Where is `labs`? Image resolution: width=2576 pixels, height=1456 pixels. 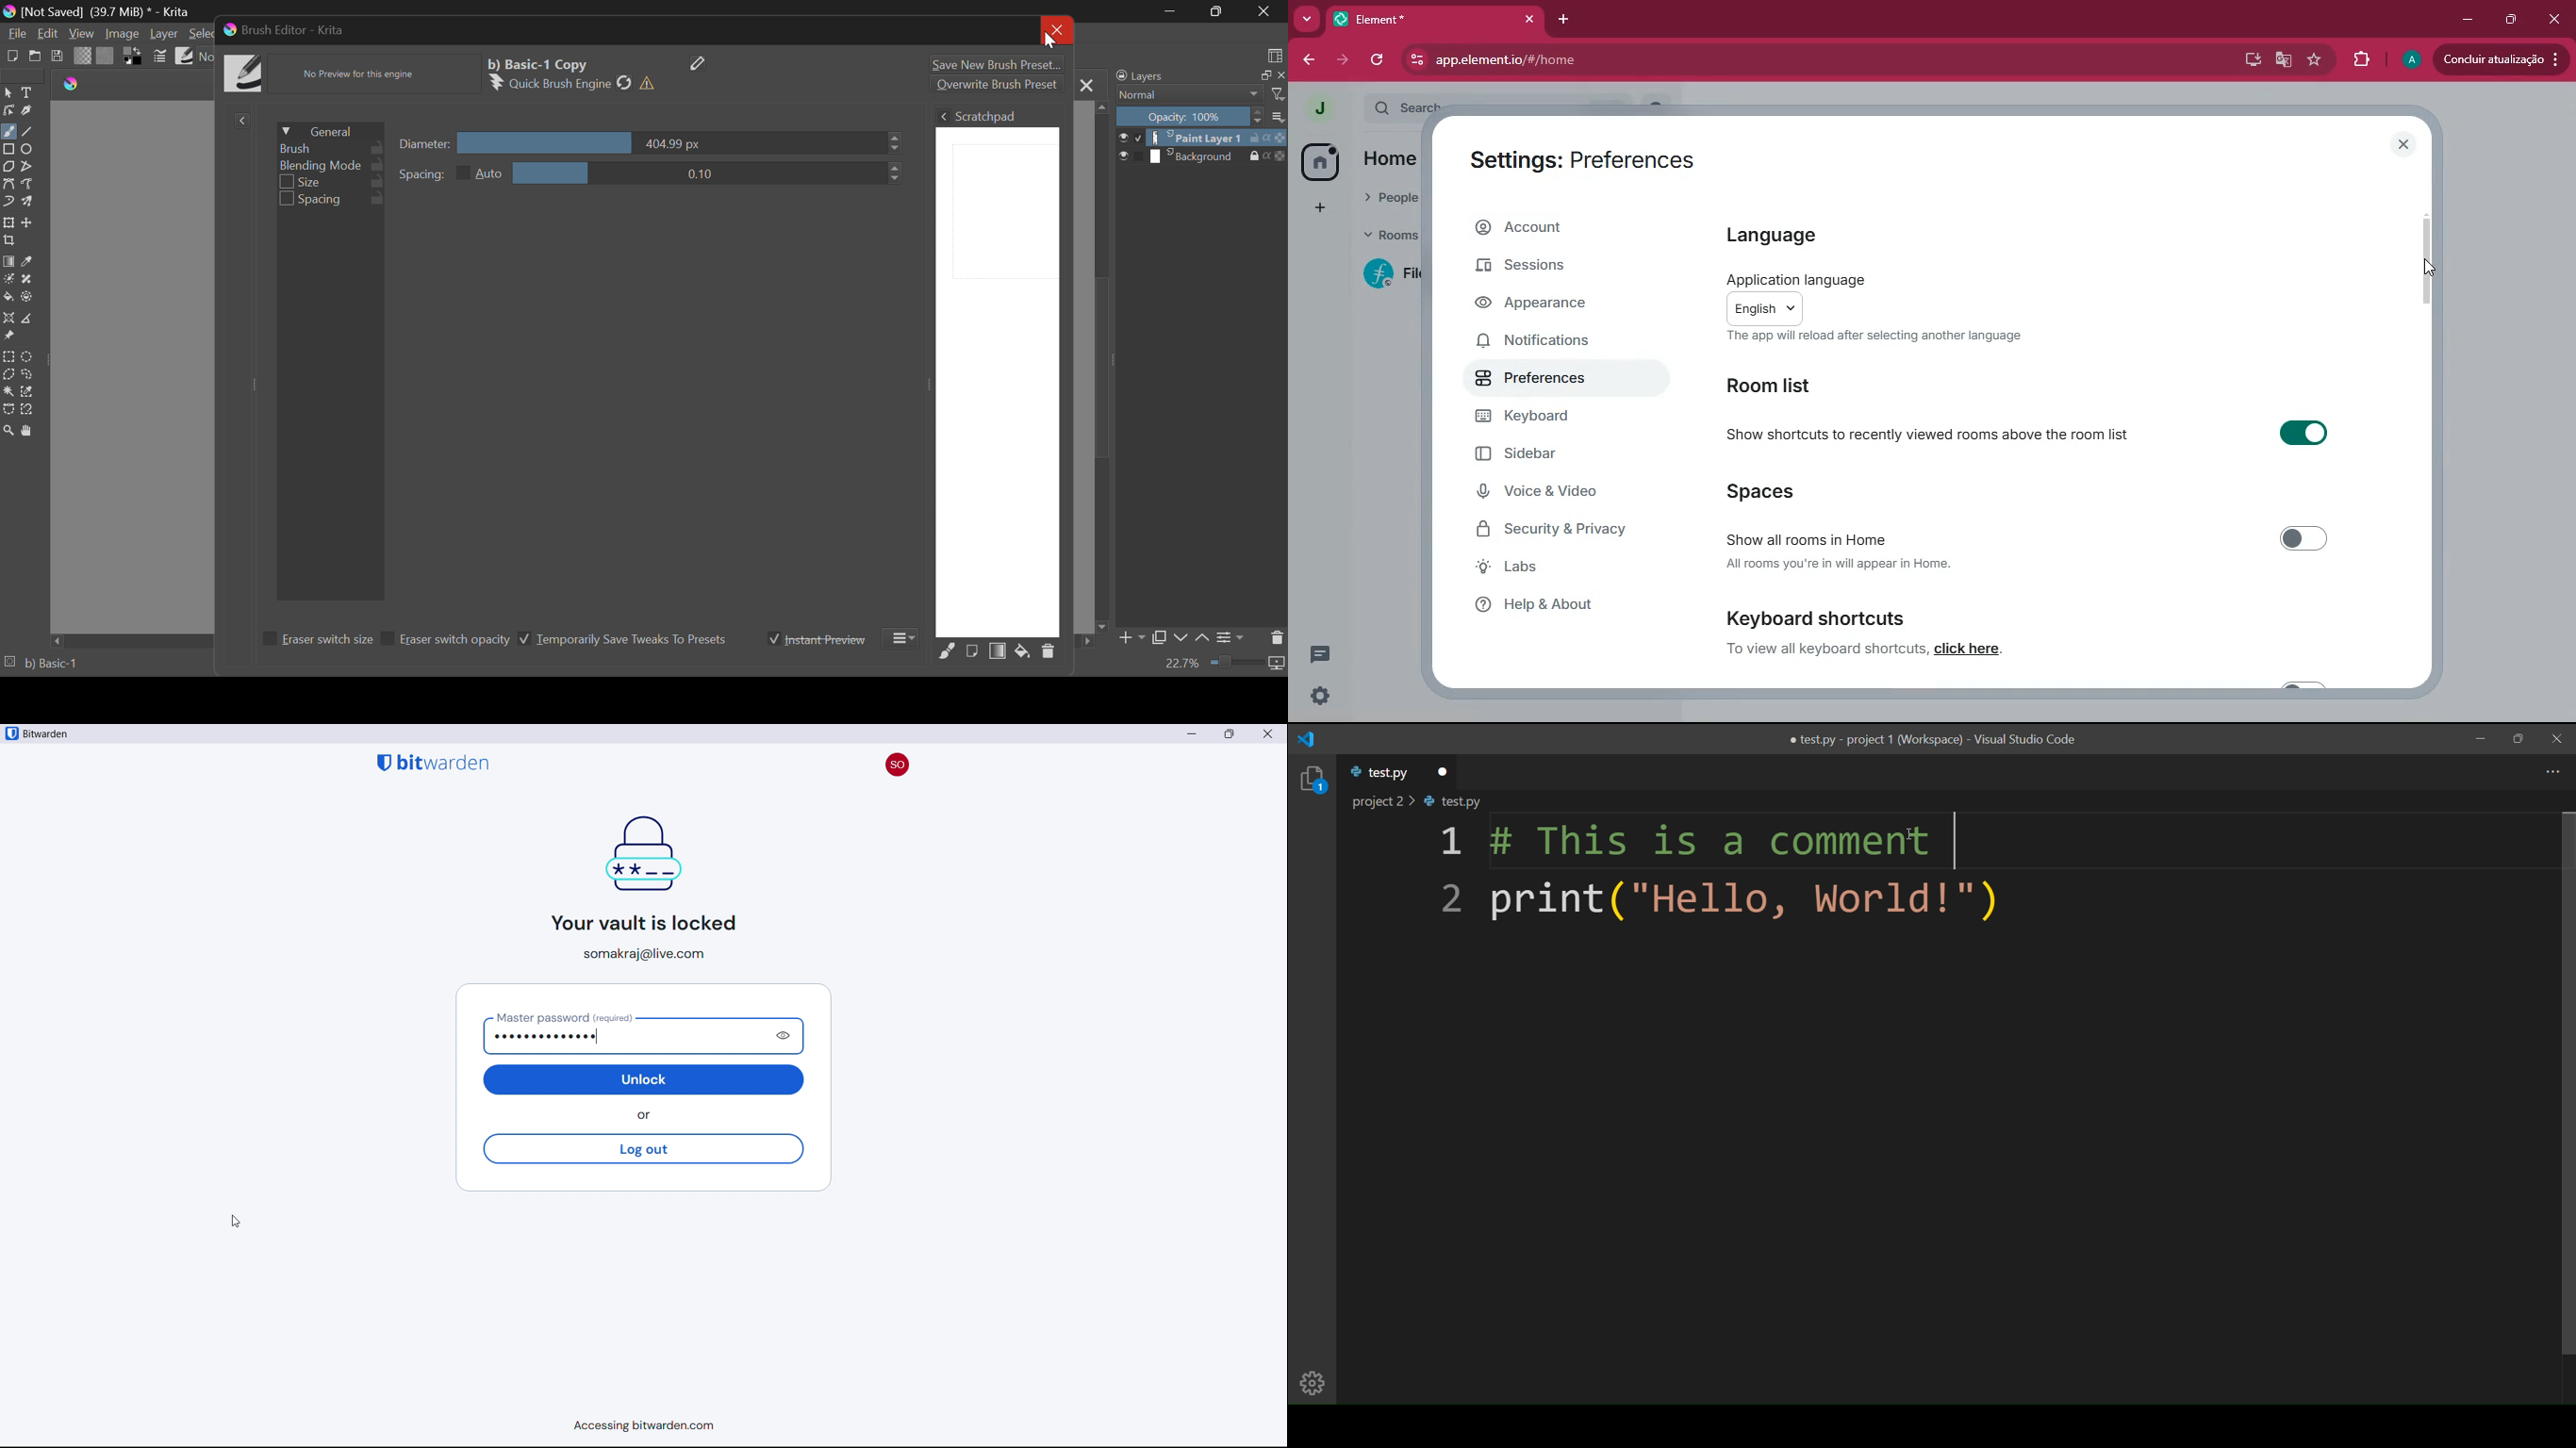 labs is located at coordinates (1568, 568).